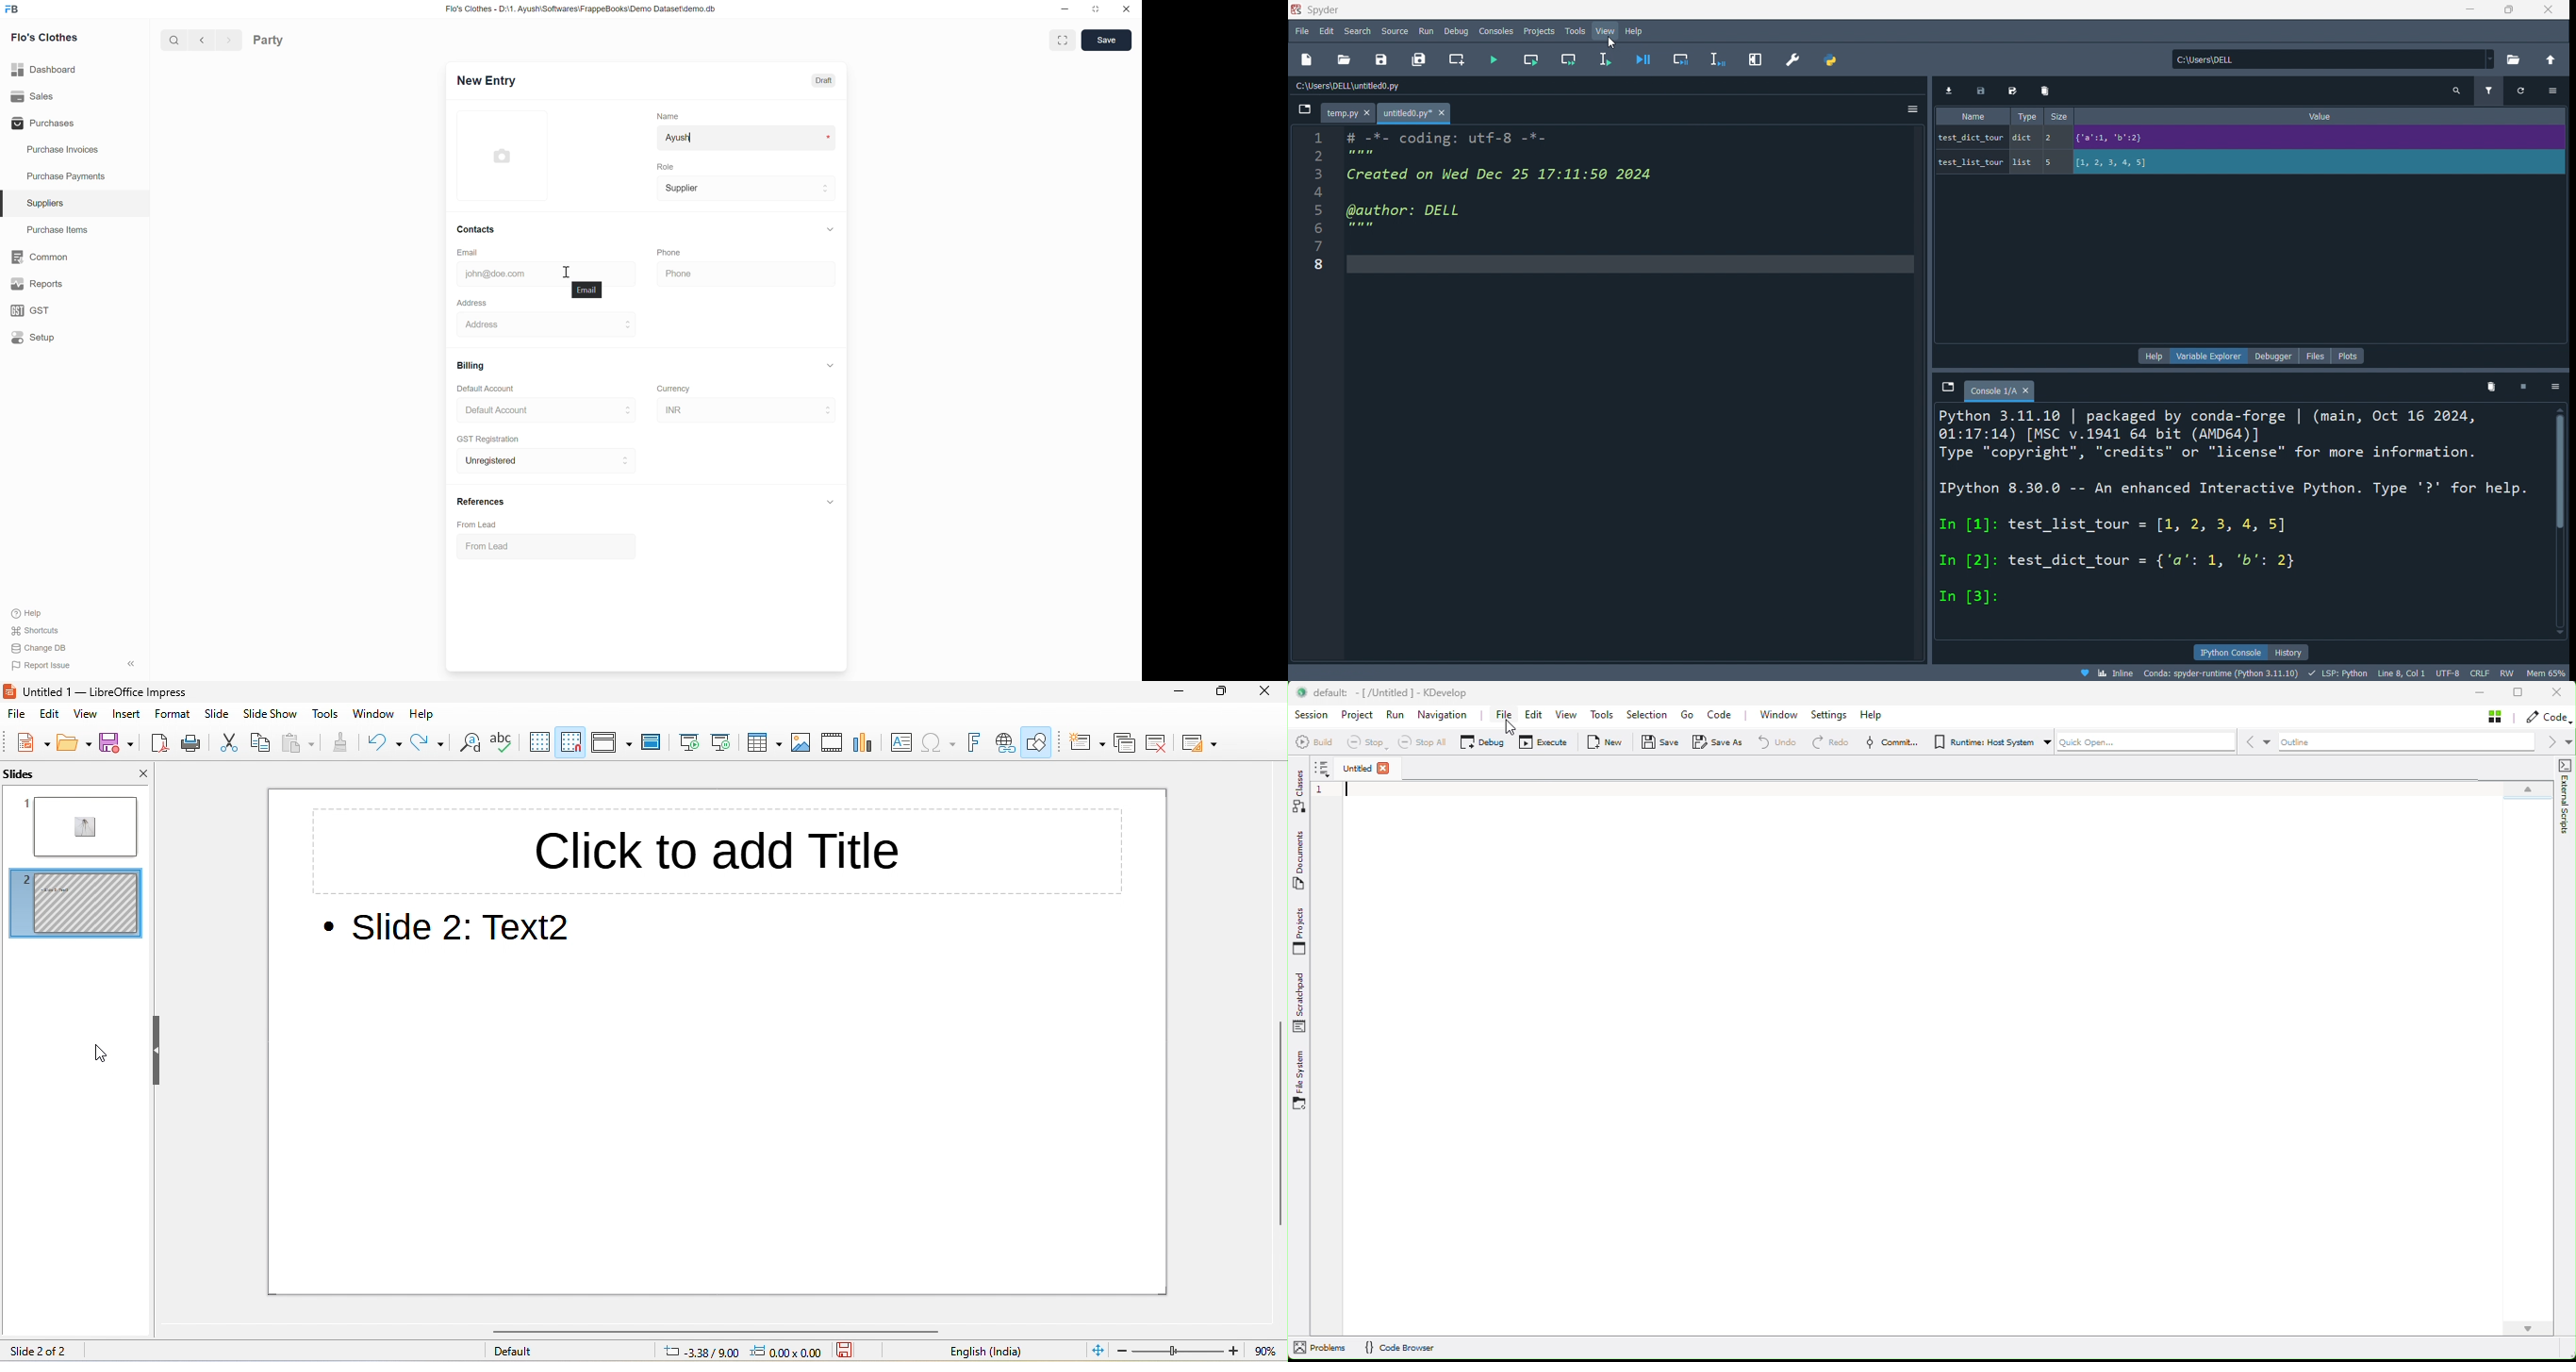 The height and width of the screenshot is (1372, 2576). I want to click on Purchase Payments, so click(75, 177).